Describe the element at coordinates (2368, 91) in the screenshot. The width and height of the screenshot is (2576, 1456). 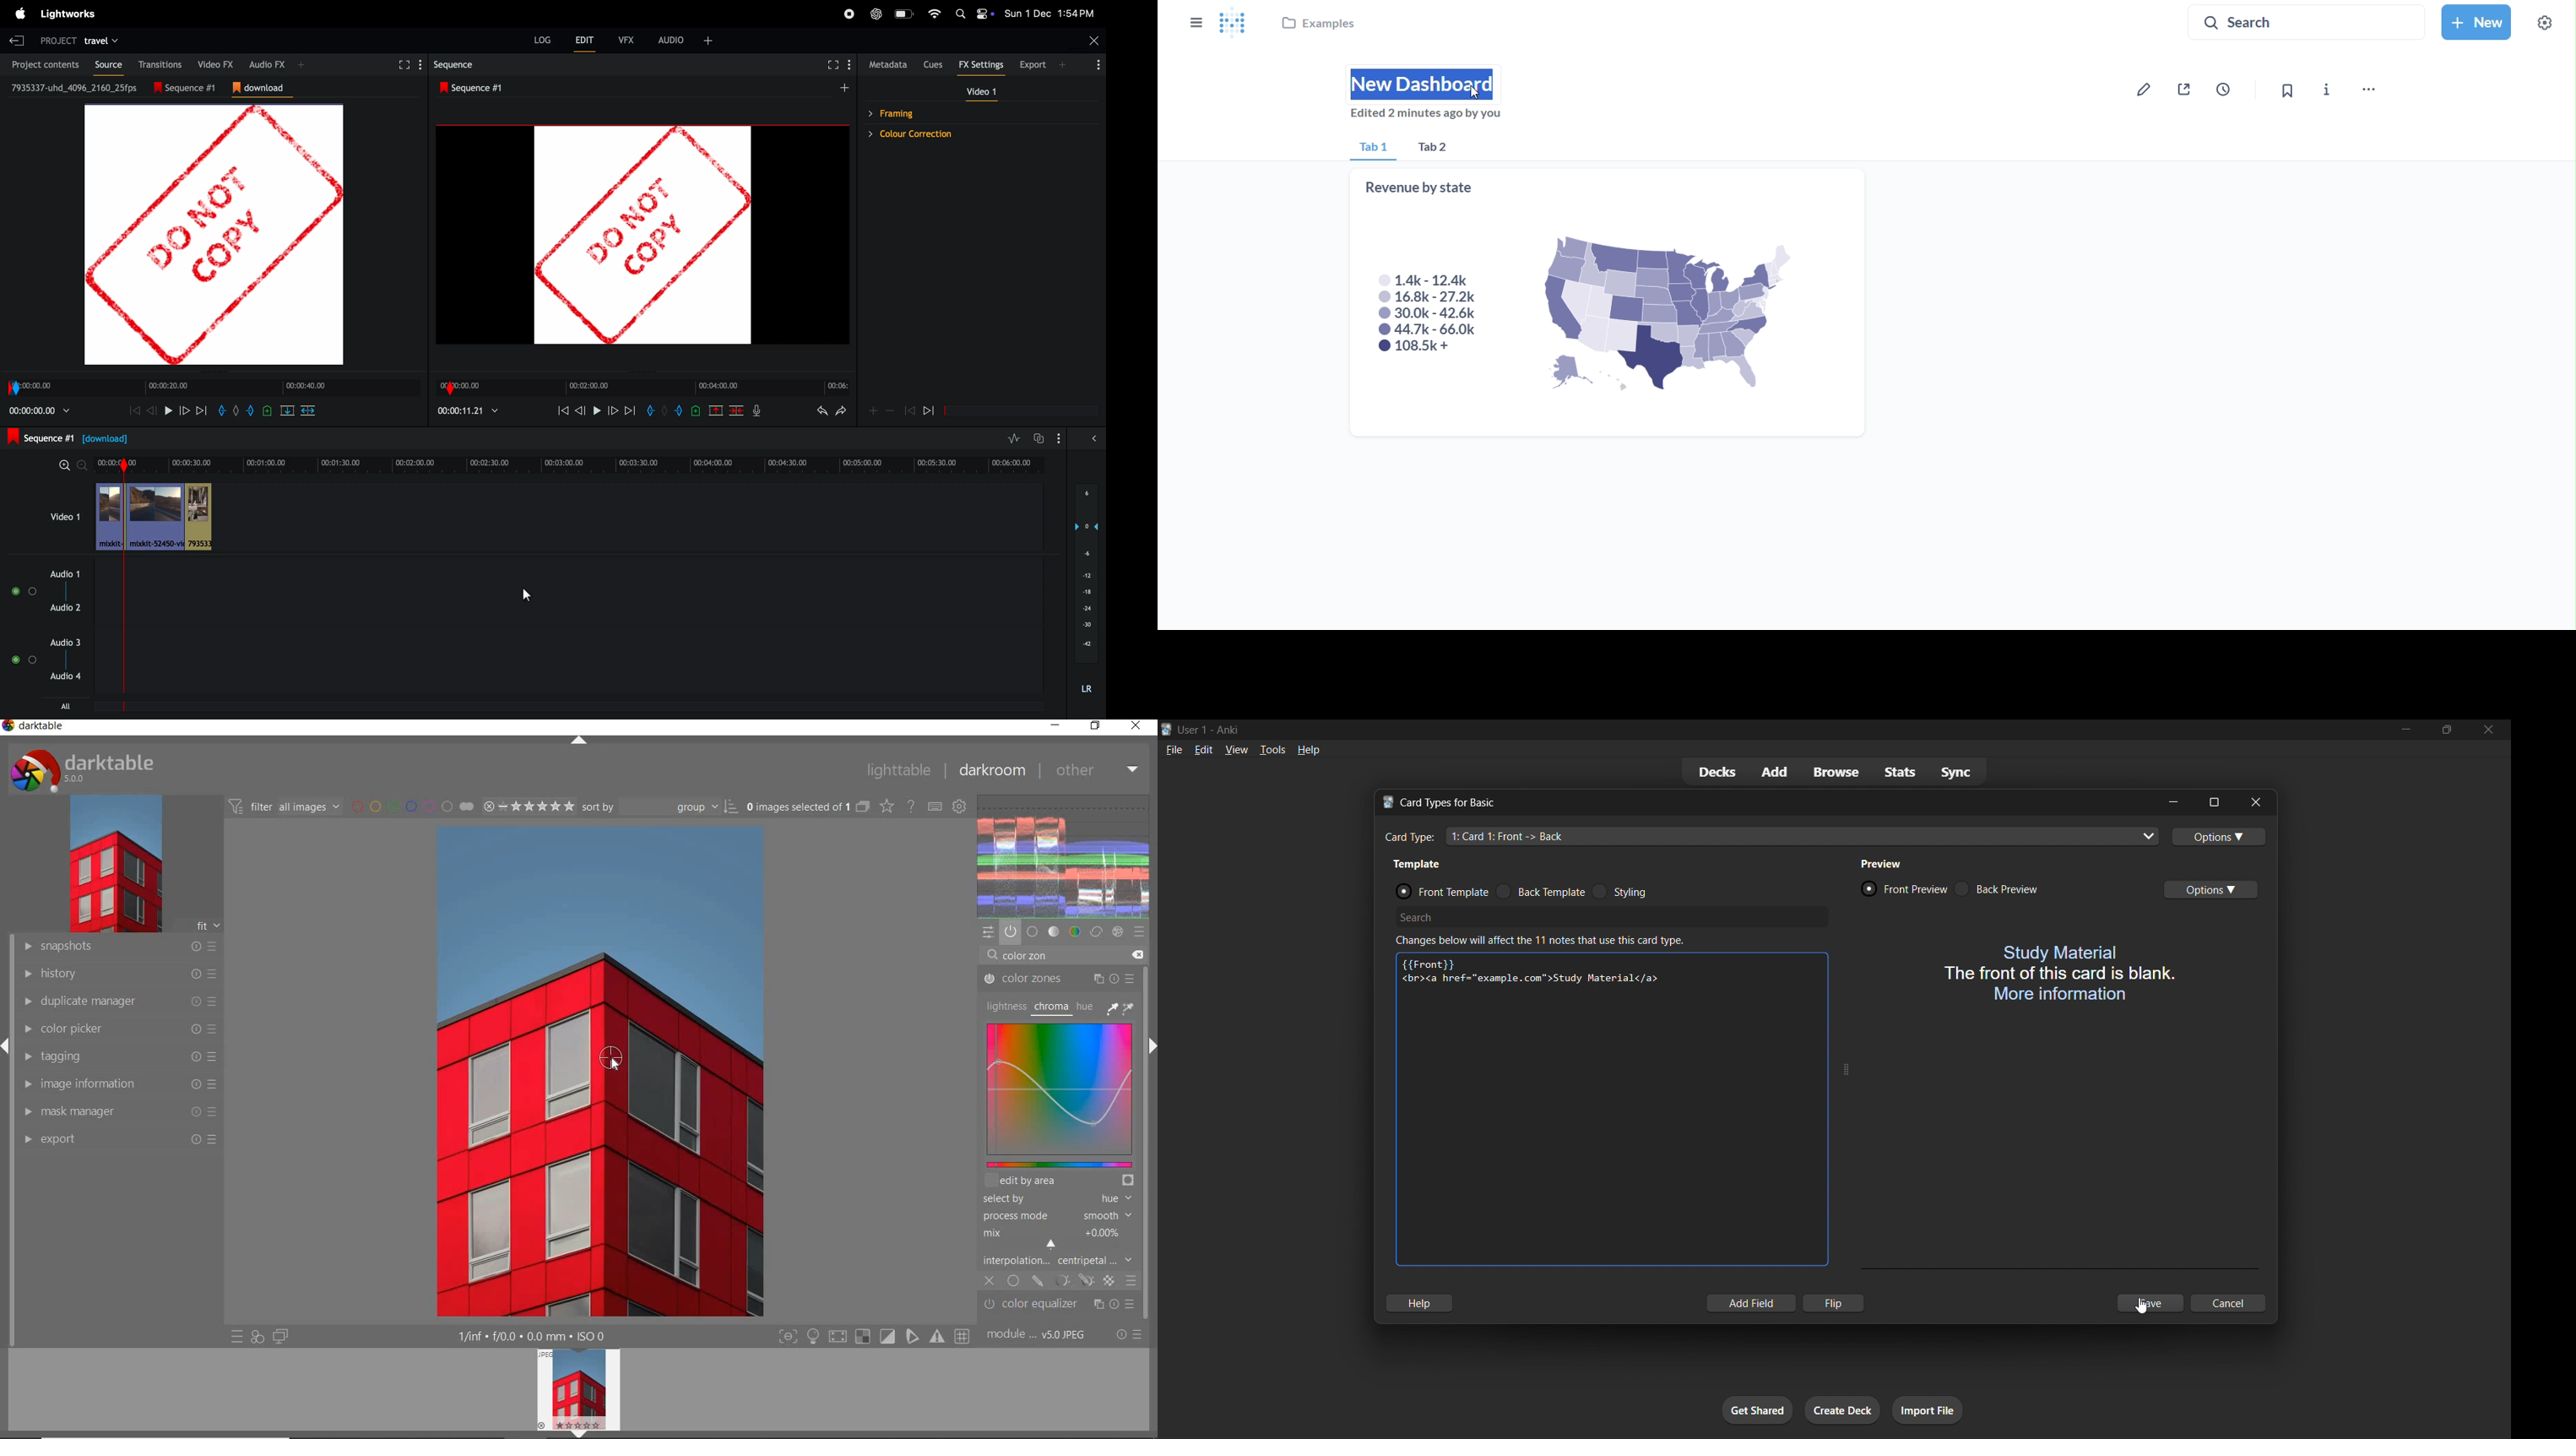
I see `move,trash and more` at that location.